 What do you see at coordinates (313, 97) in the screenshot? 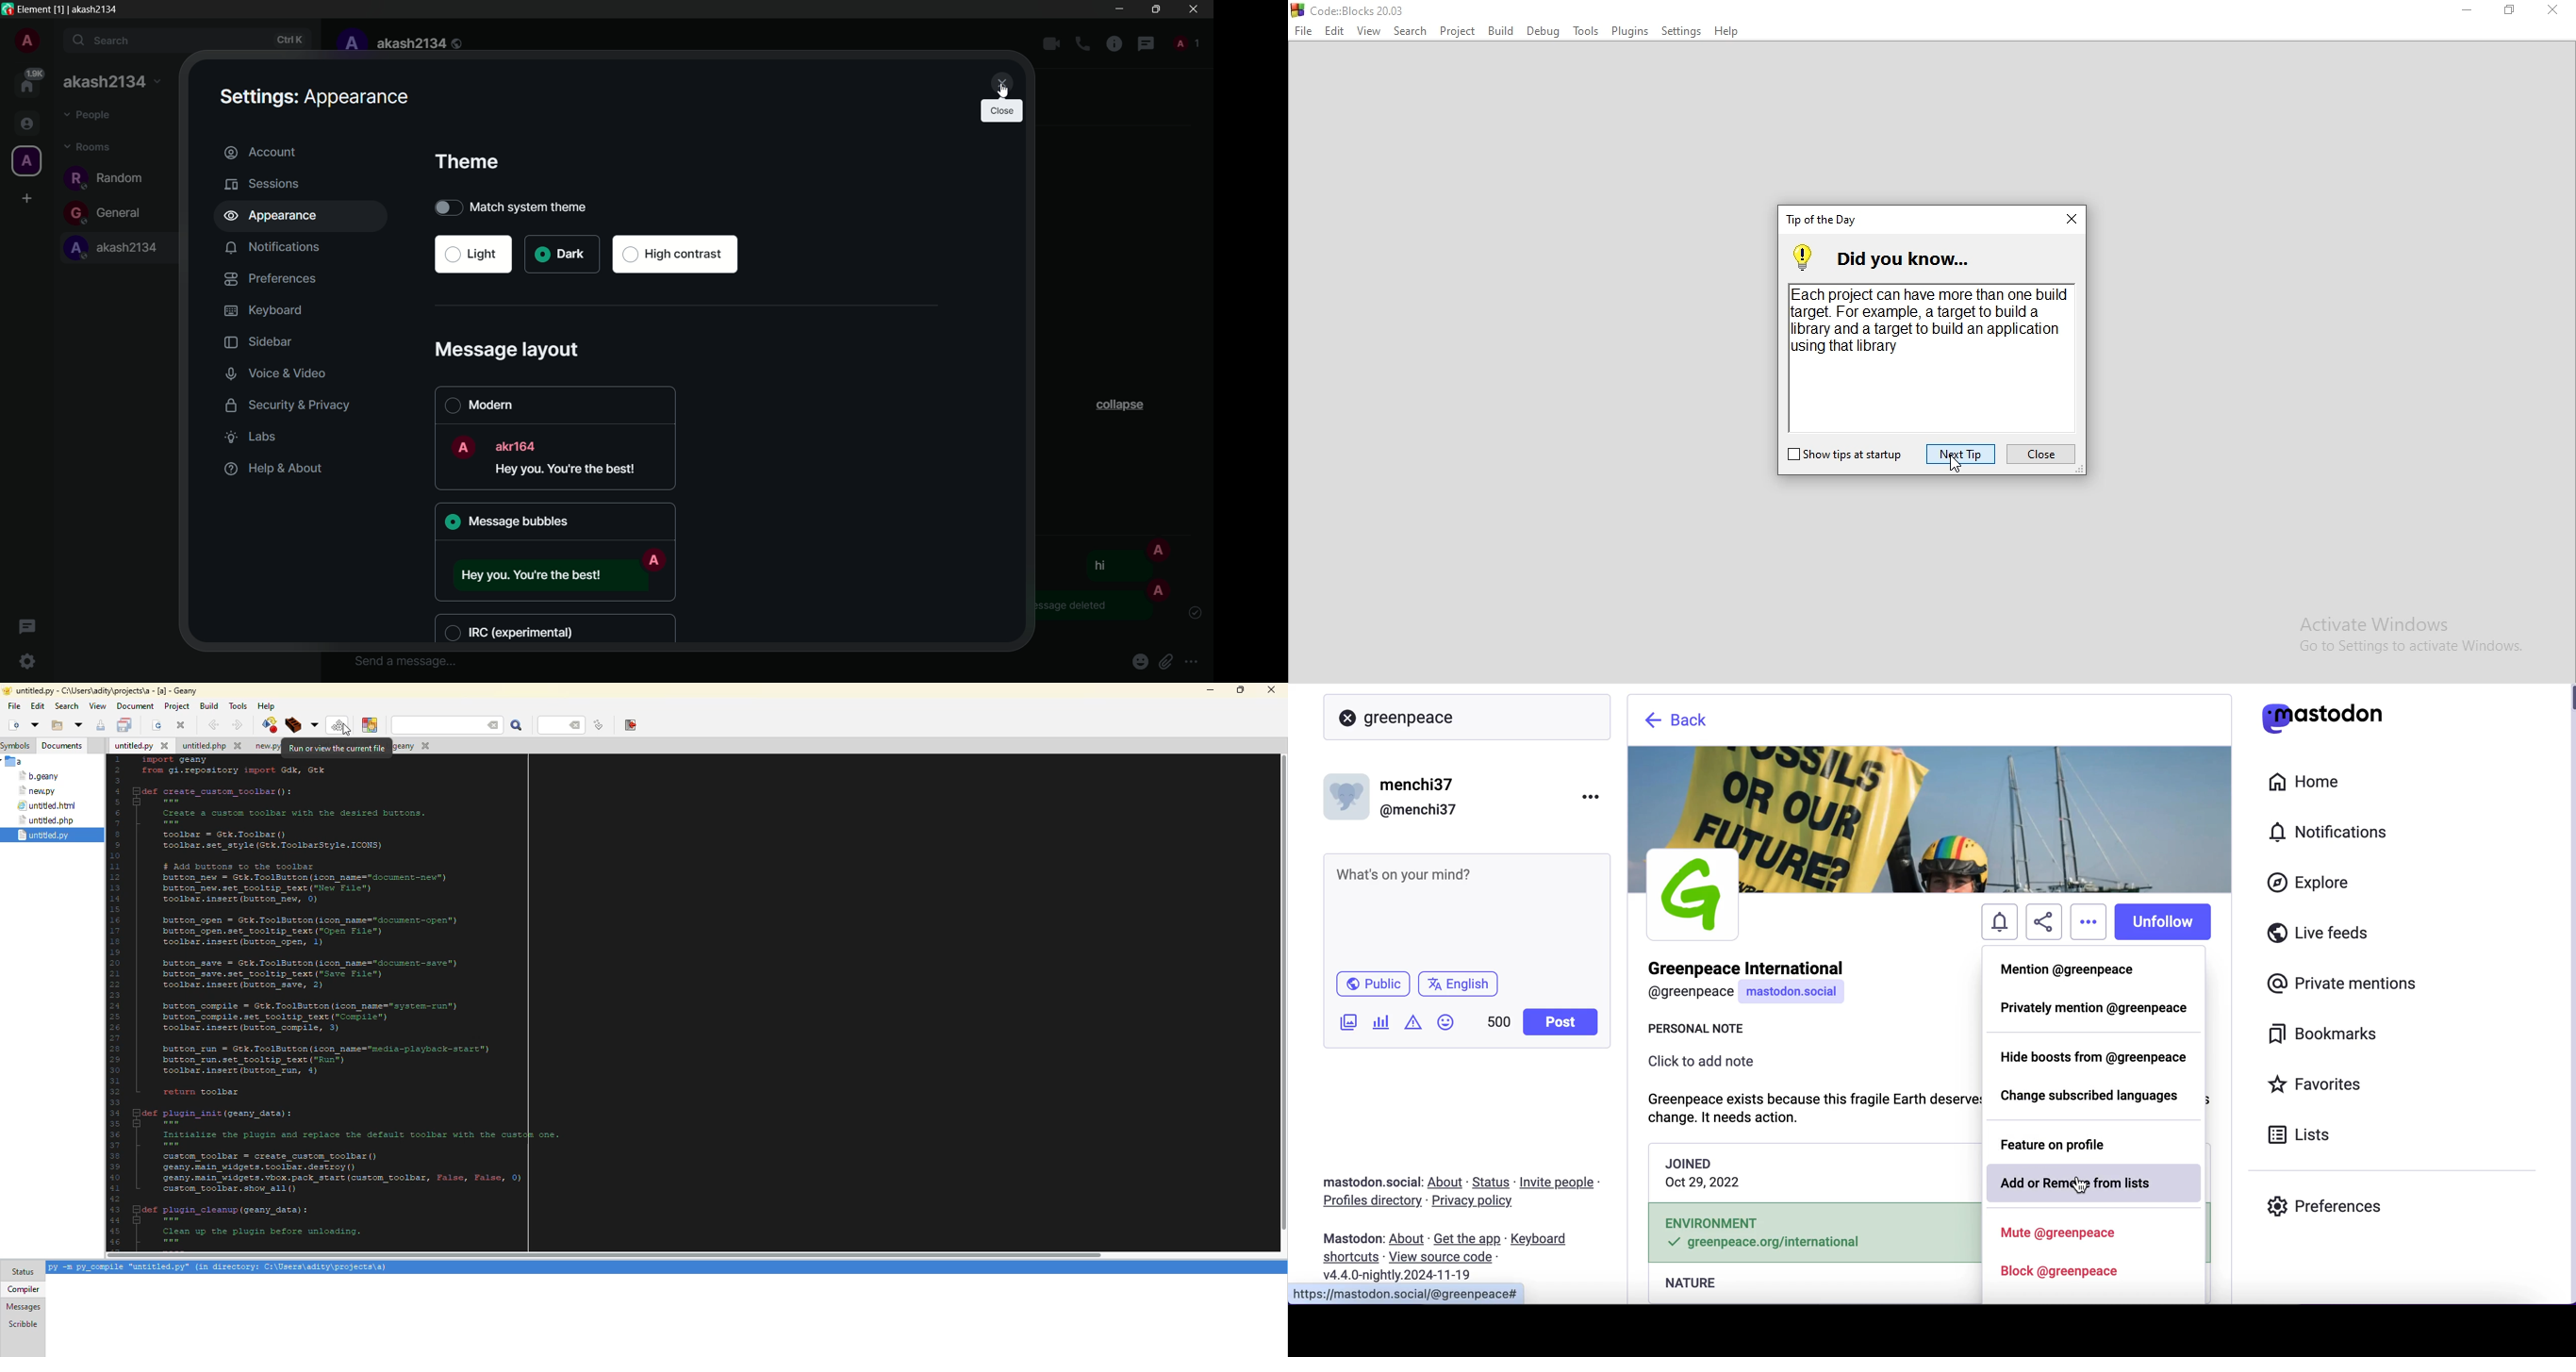
I see `Settings: Appearance` at bounding box center [313, 97].